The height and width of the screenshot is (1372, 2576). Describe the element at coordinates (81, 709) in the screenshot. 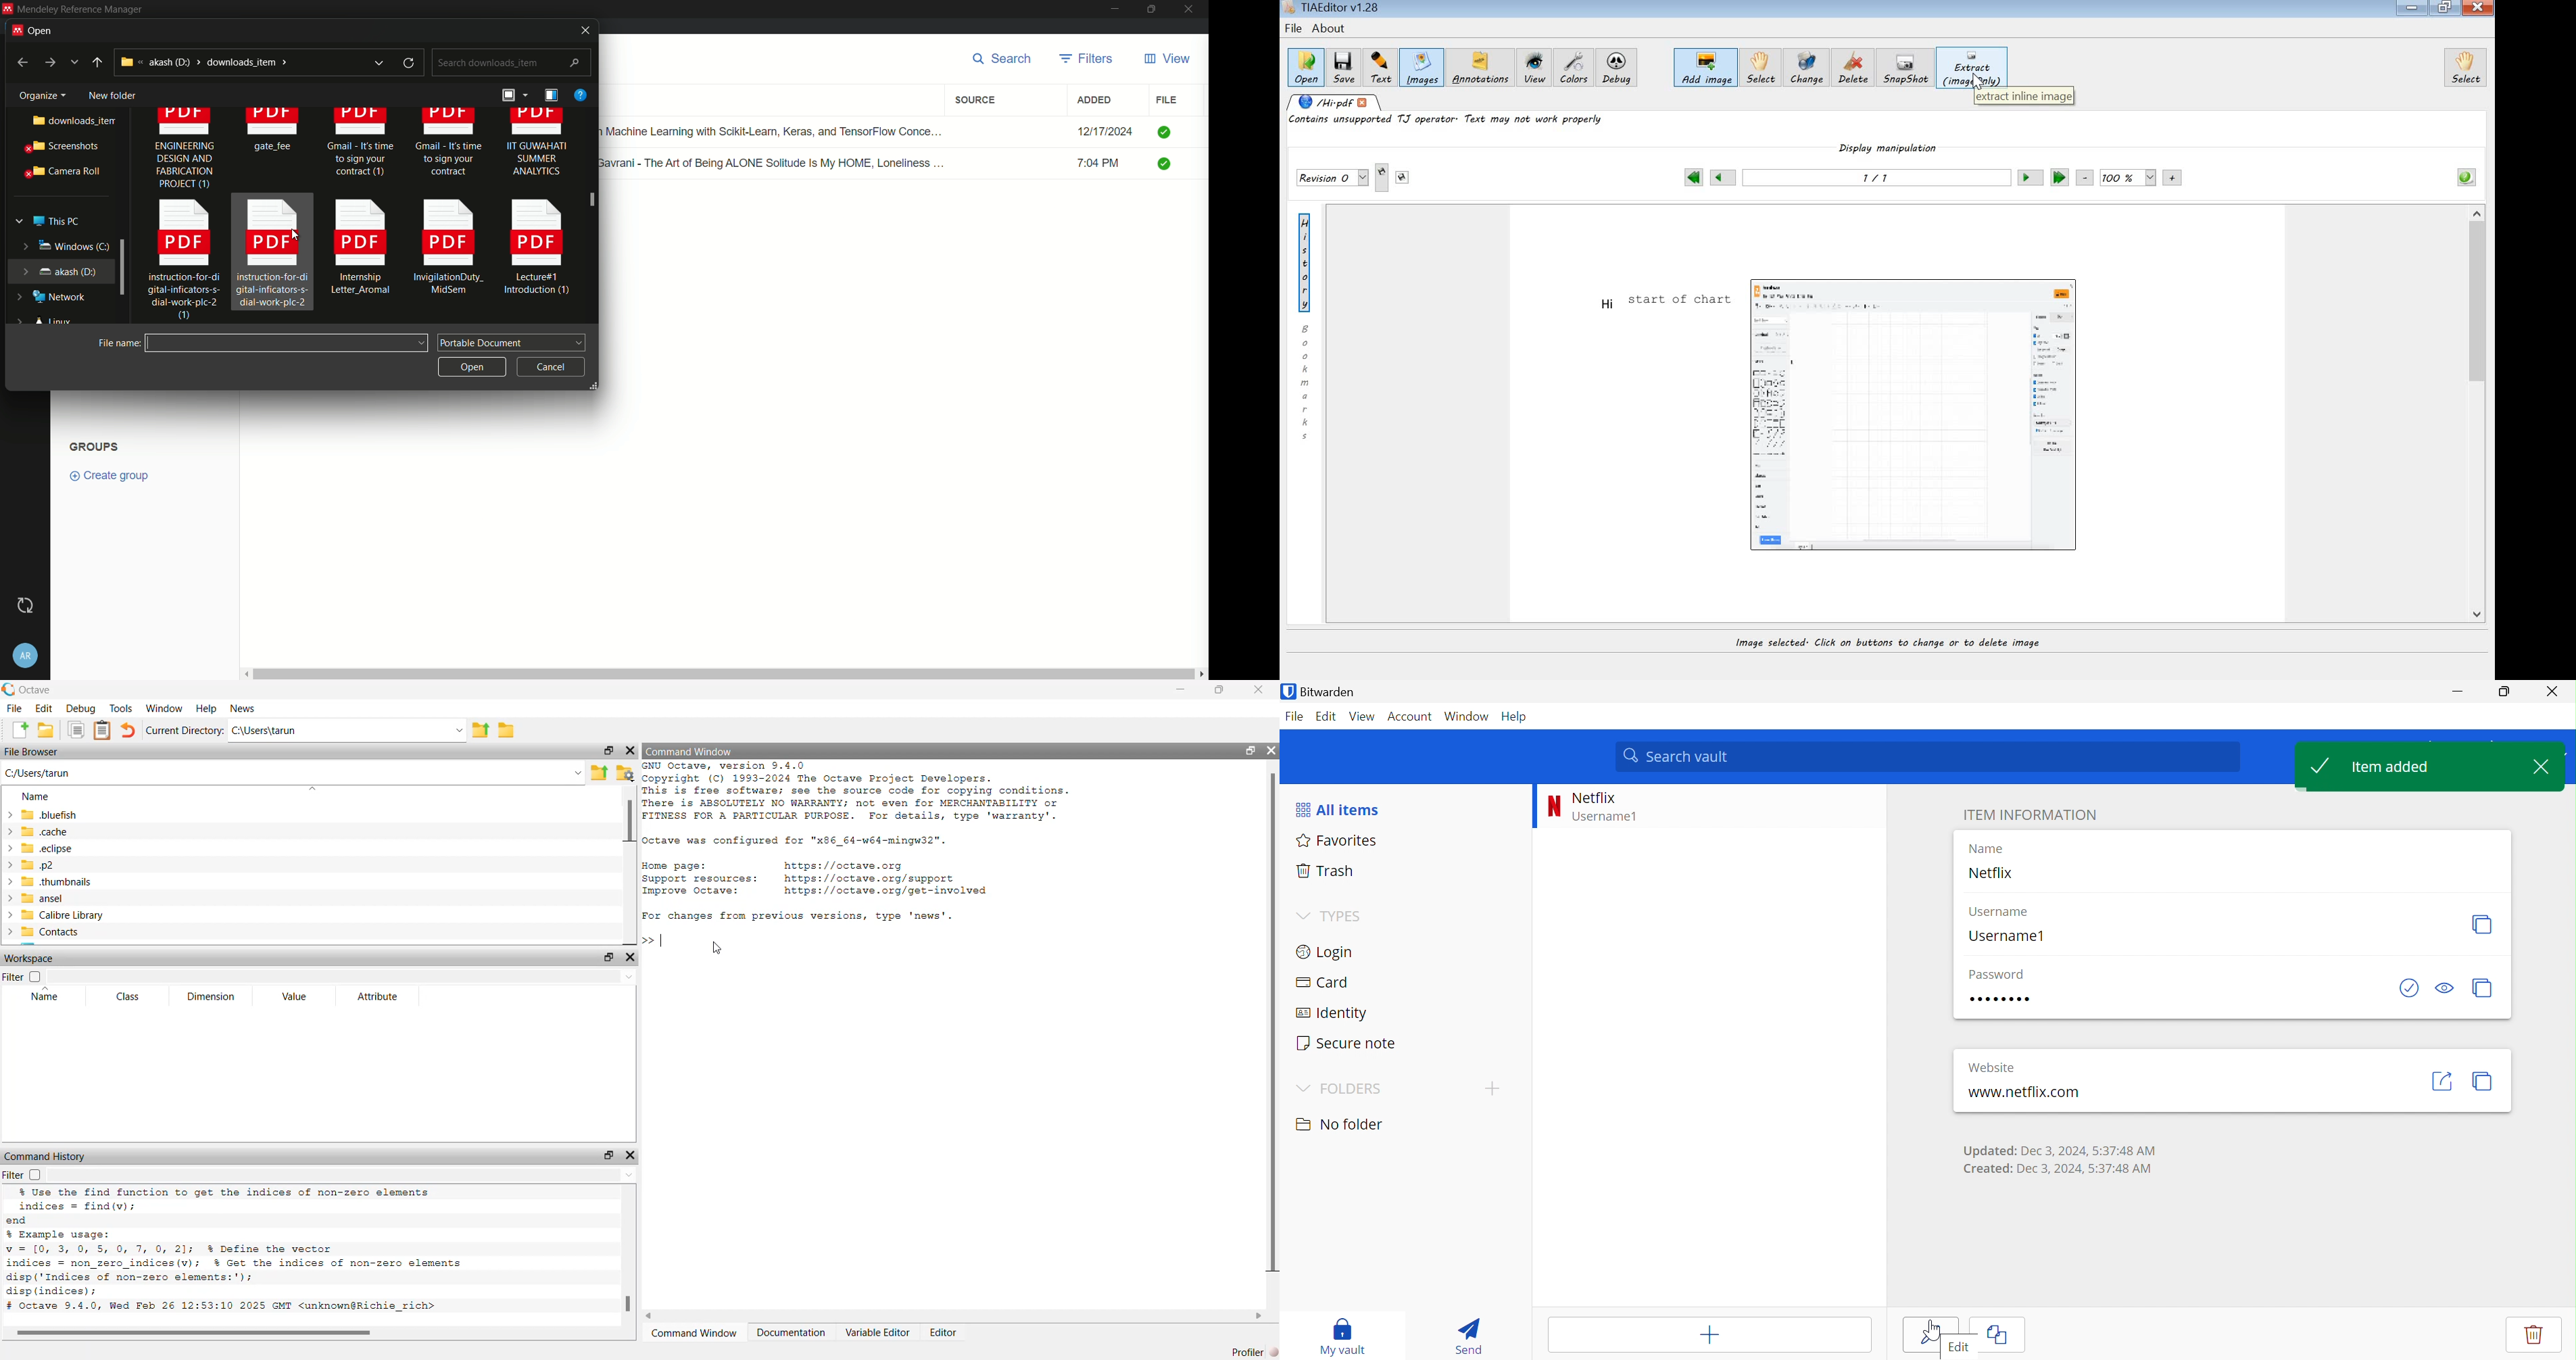

I see `Debug` at that location.